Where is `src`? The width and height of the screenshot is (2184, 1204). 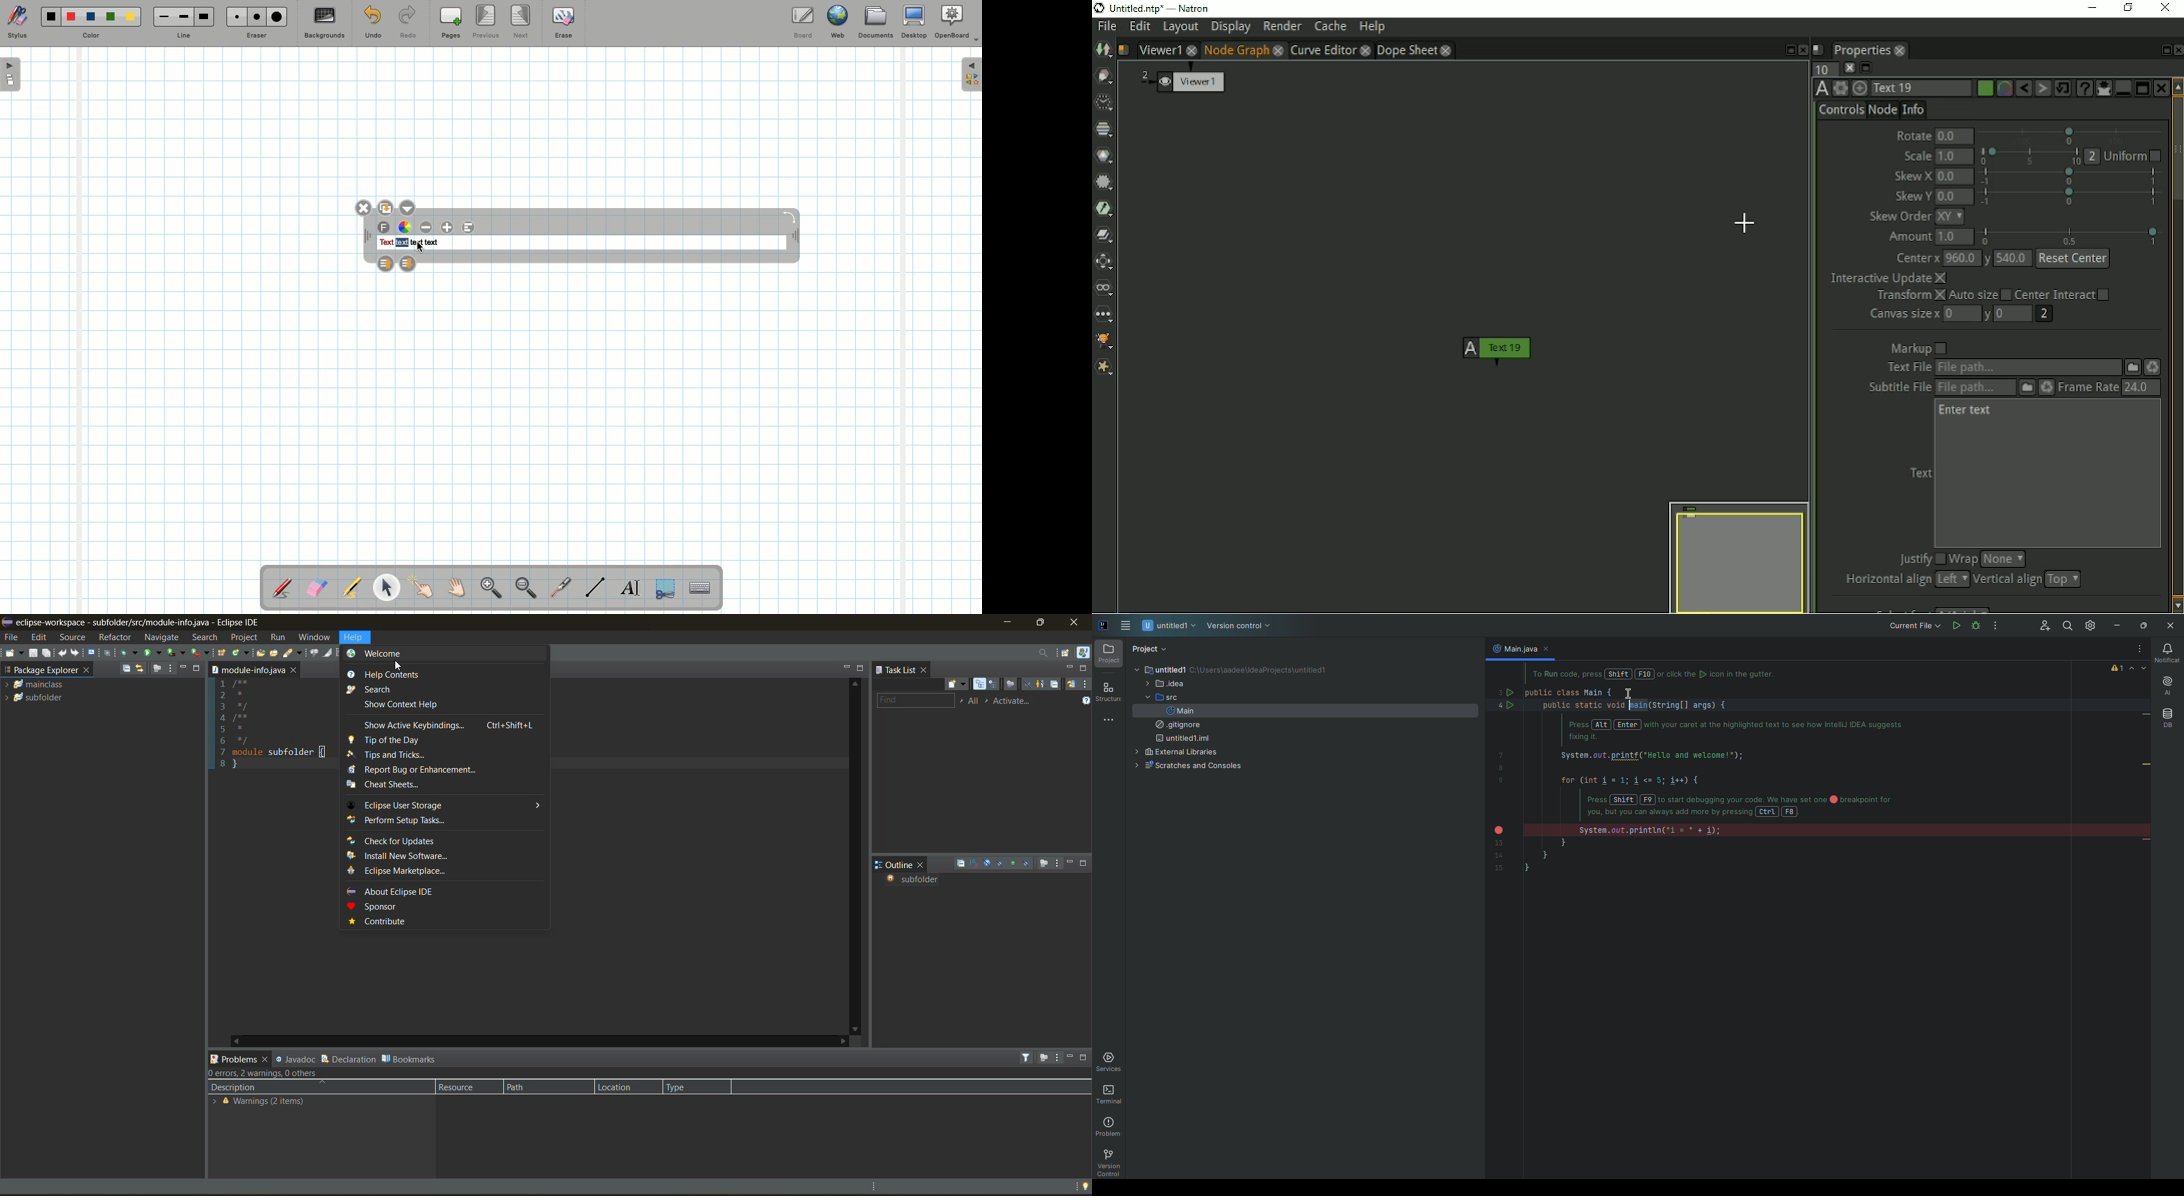 src is located at coordinates (1159, 698).